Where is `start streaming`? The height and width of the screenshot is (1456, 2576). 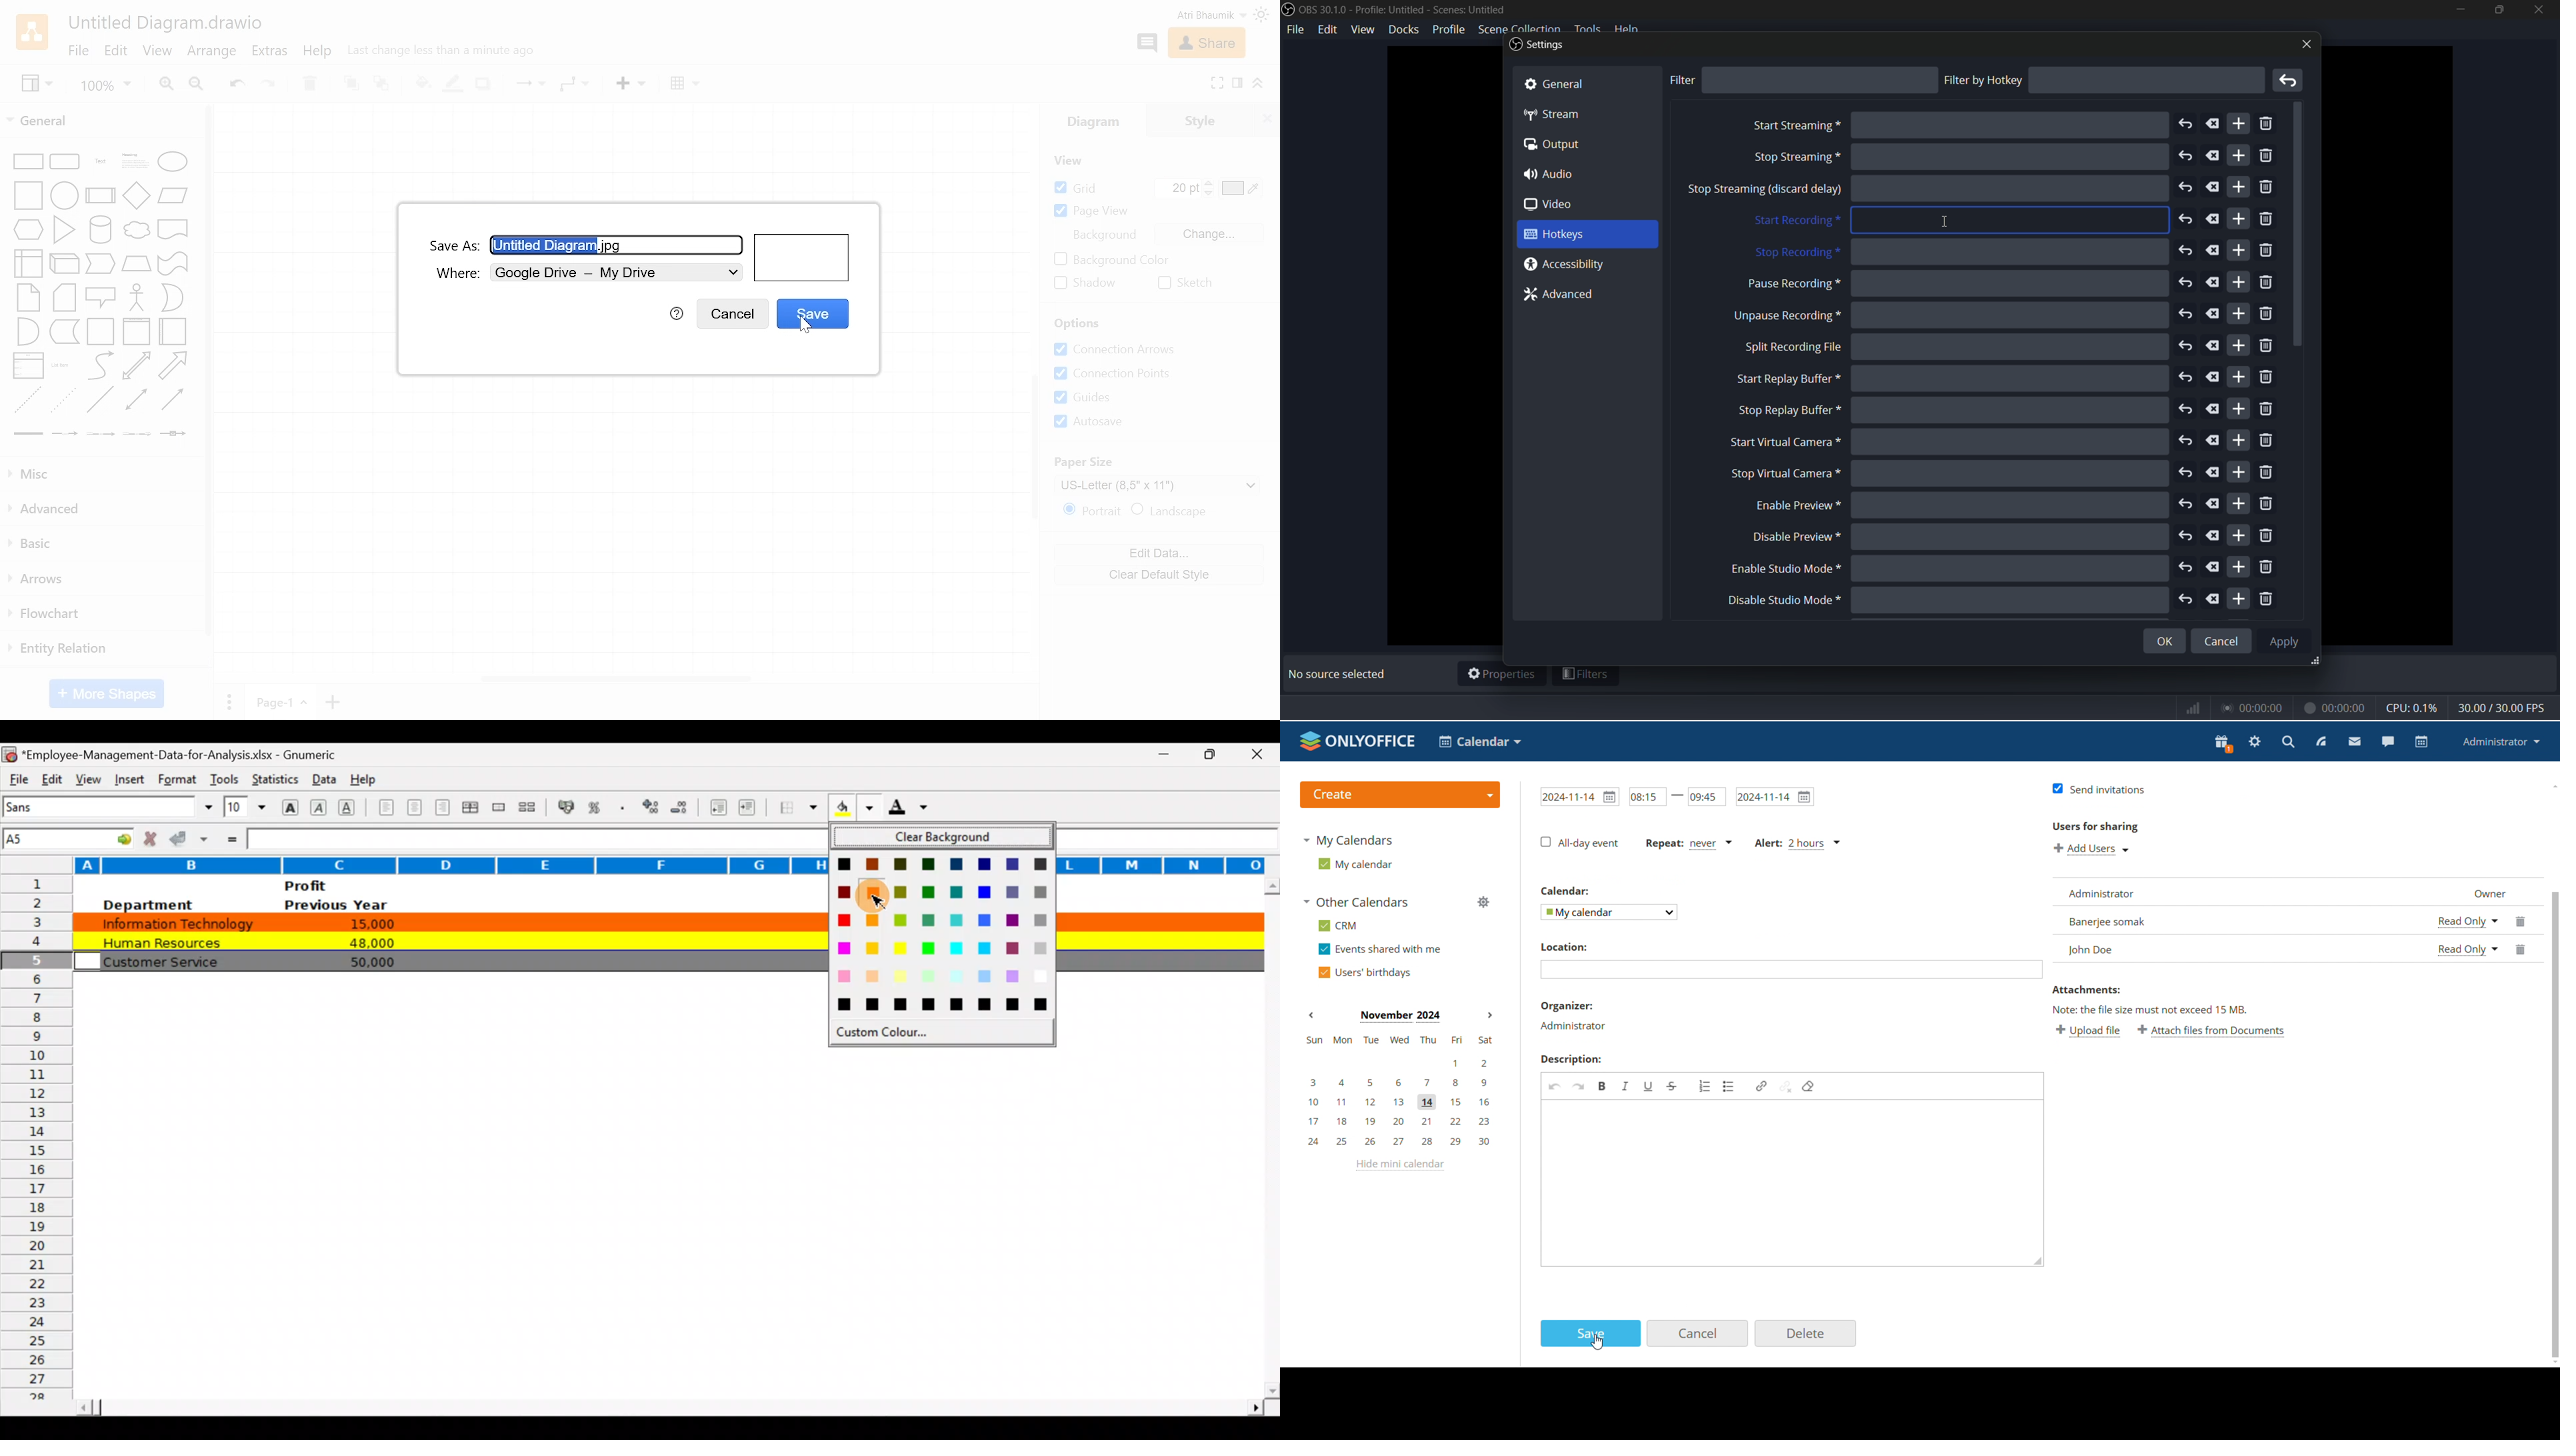 start streaming is located at coordinates (1795, 126).